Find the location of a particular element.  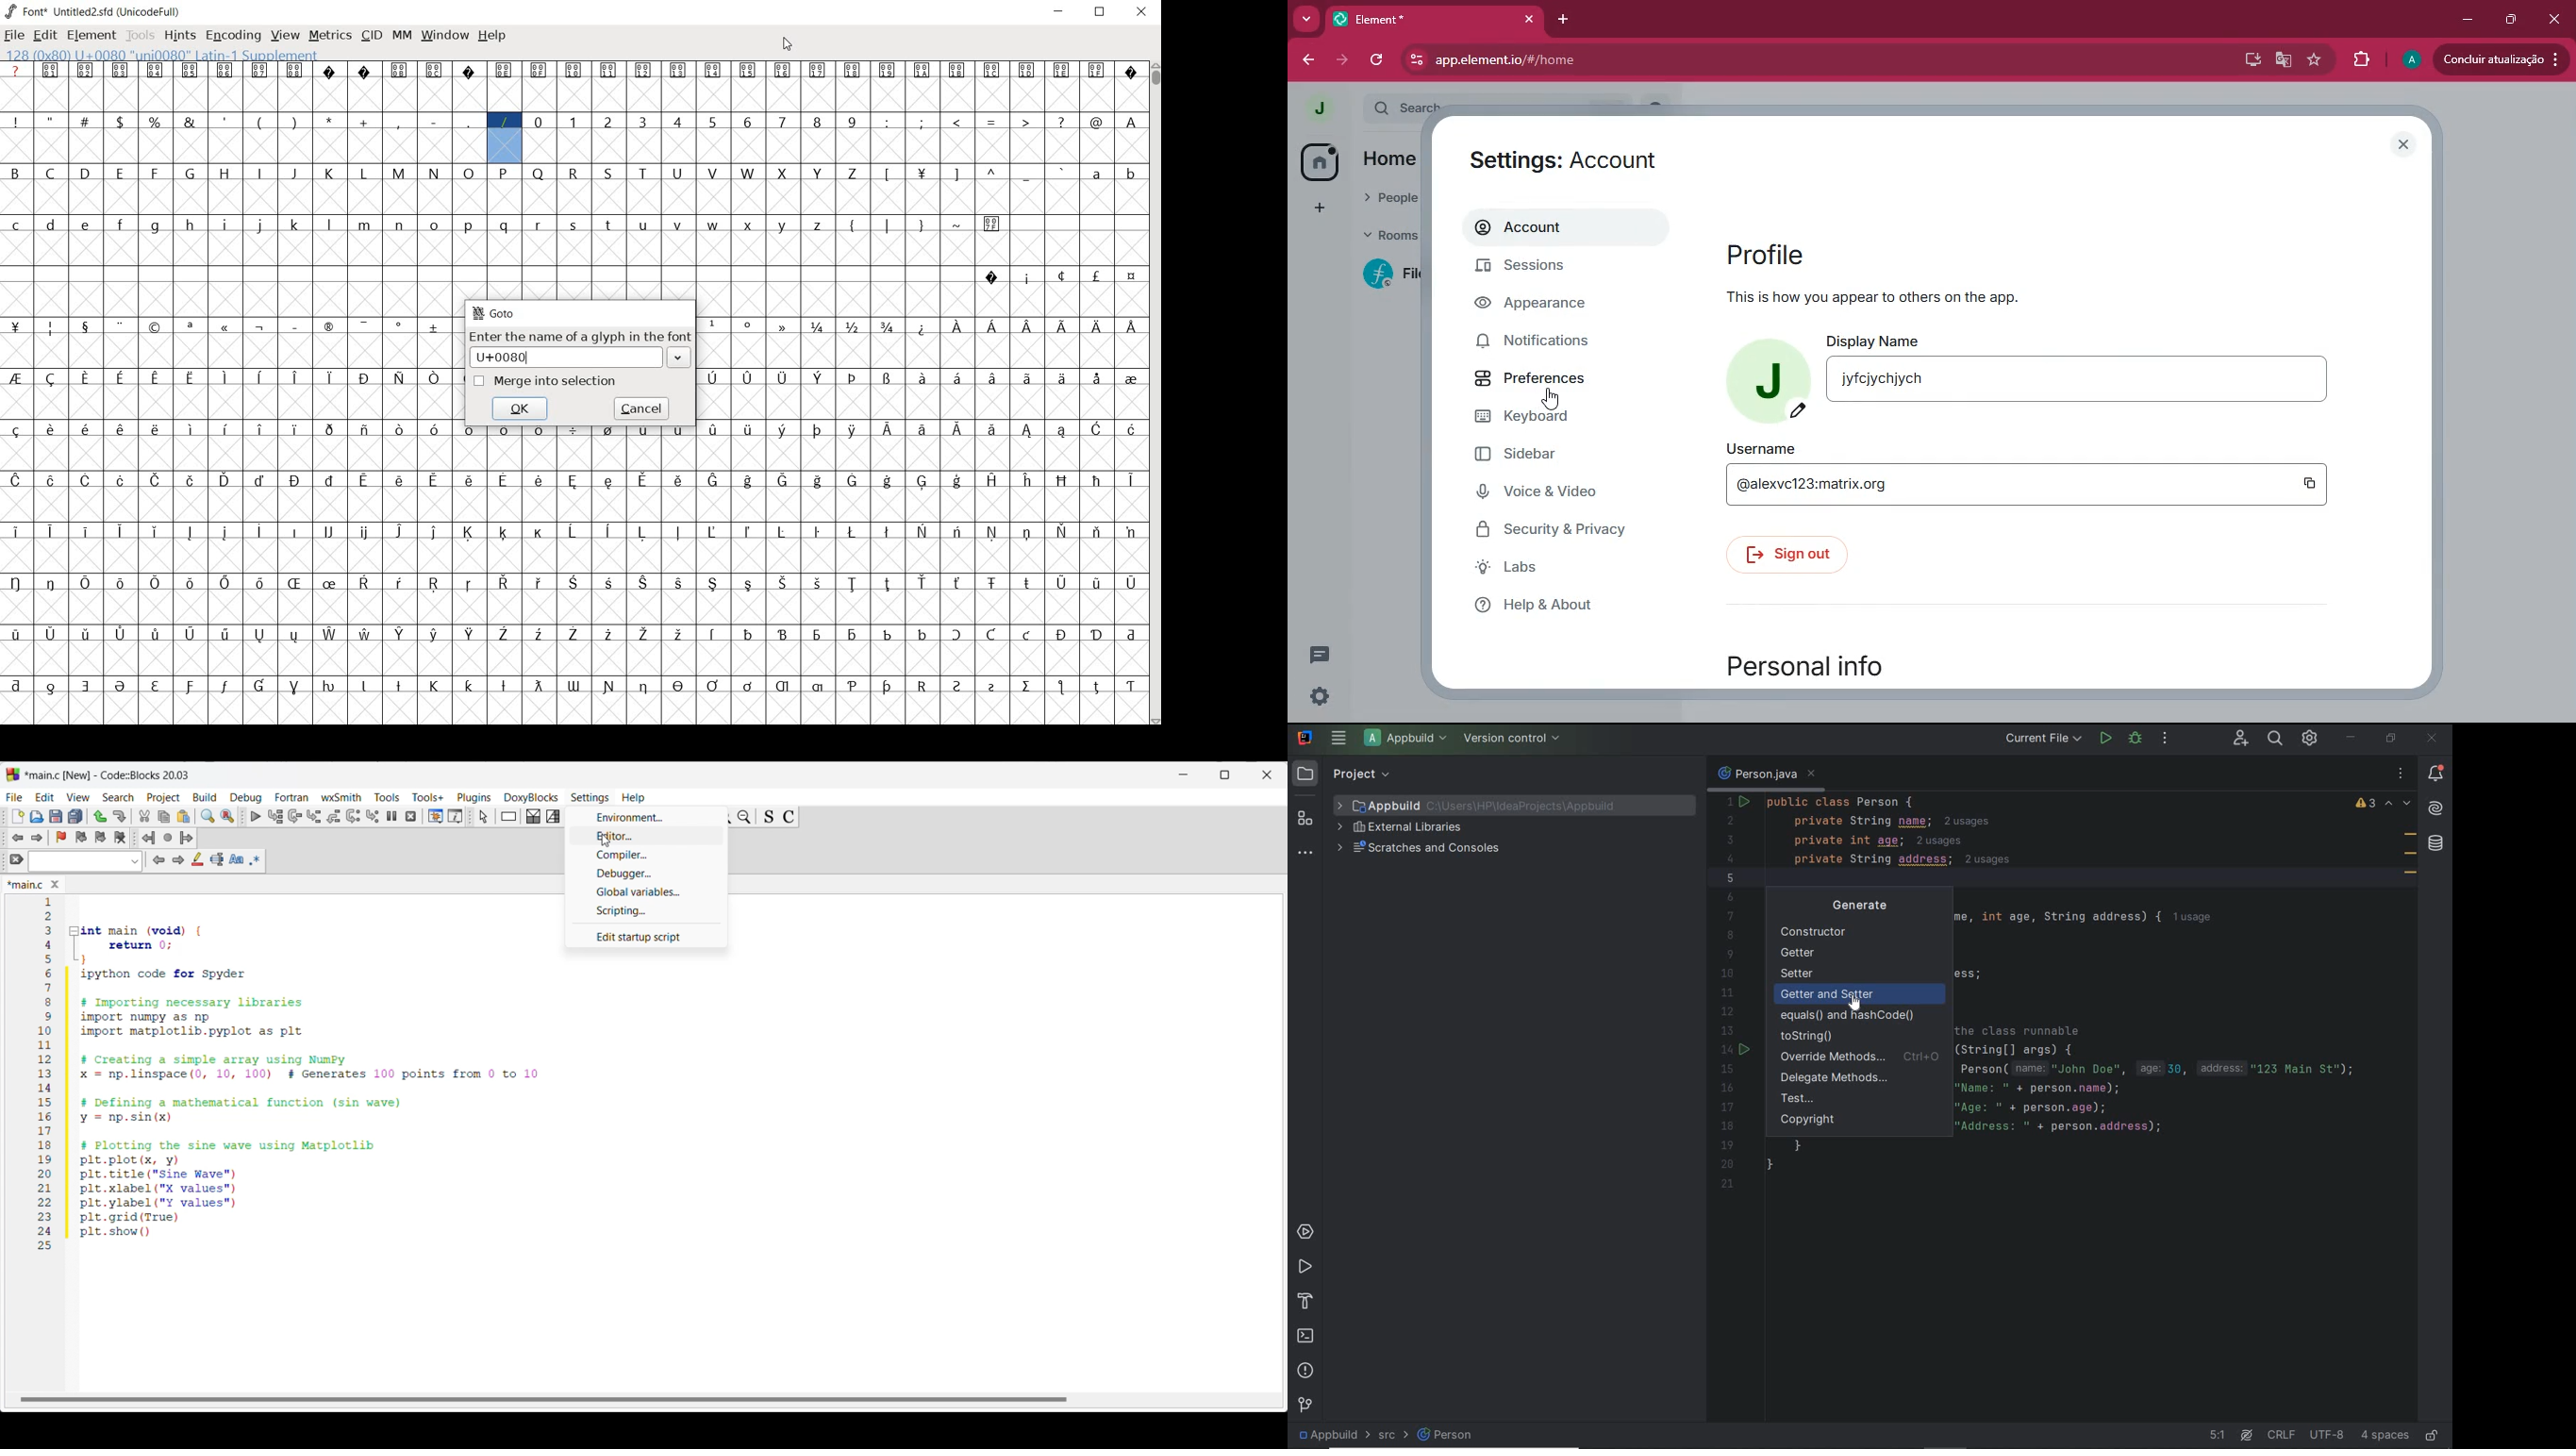

Editor is located at coordinates (647, 835).